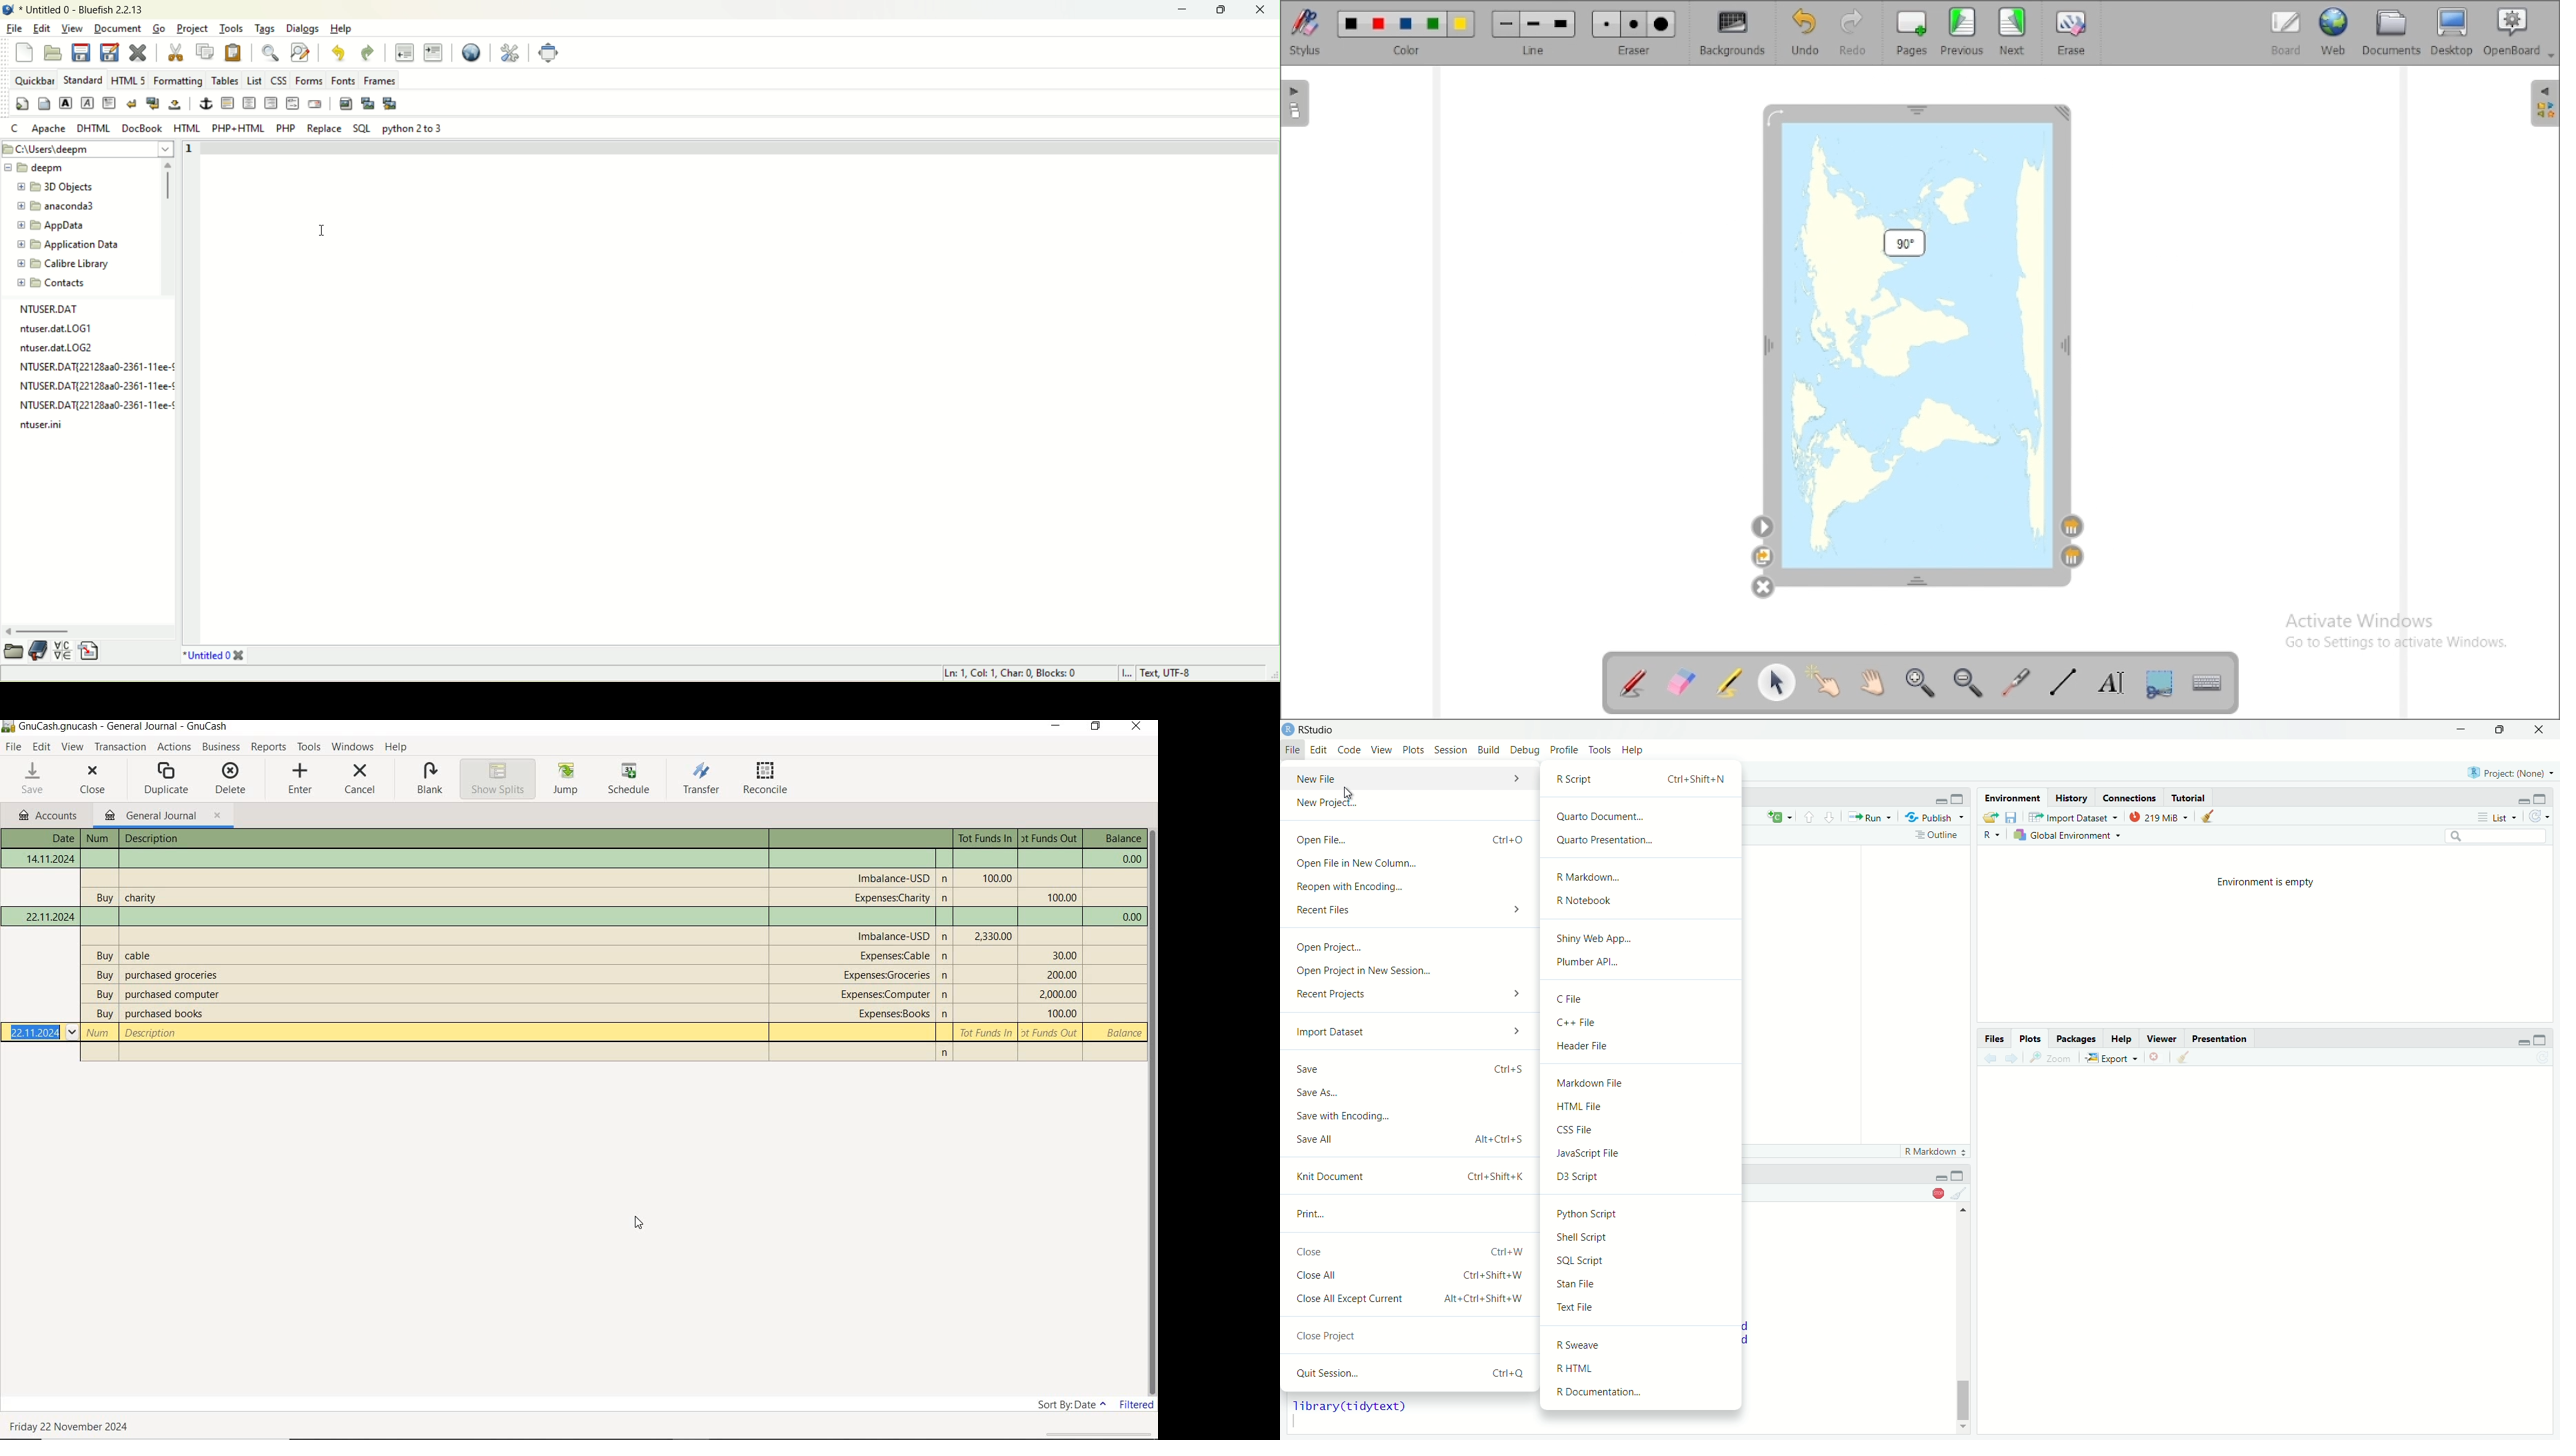  Describe the element at coordinates (1450, 750) in the screenshot. I see `Session` at that location.